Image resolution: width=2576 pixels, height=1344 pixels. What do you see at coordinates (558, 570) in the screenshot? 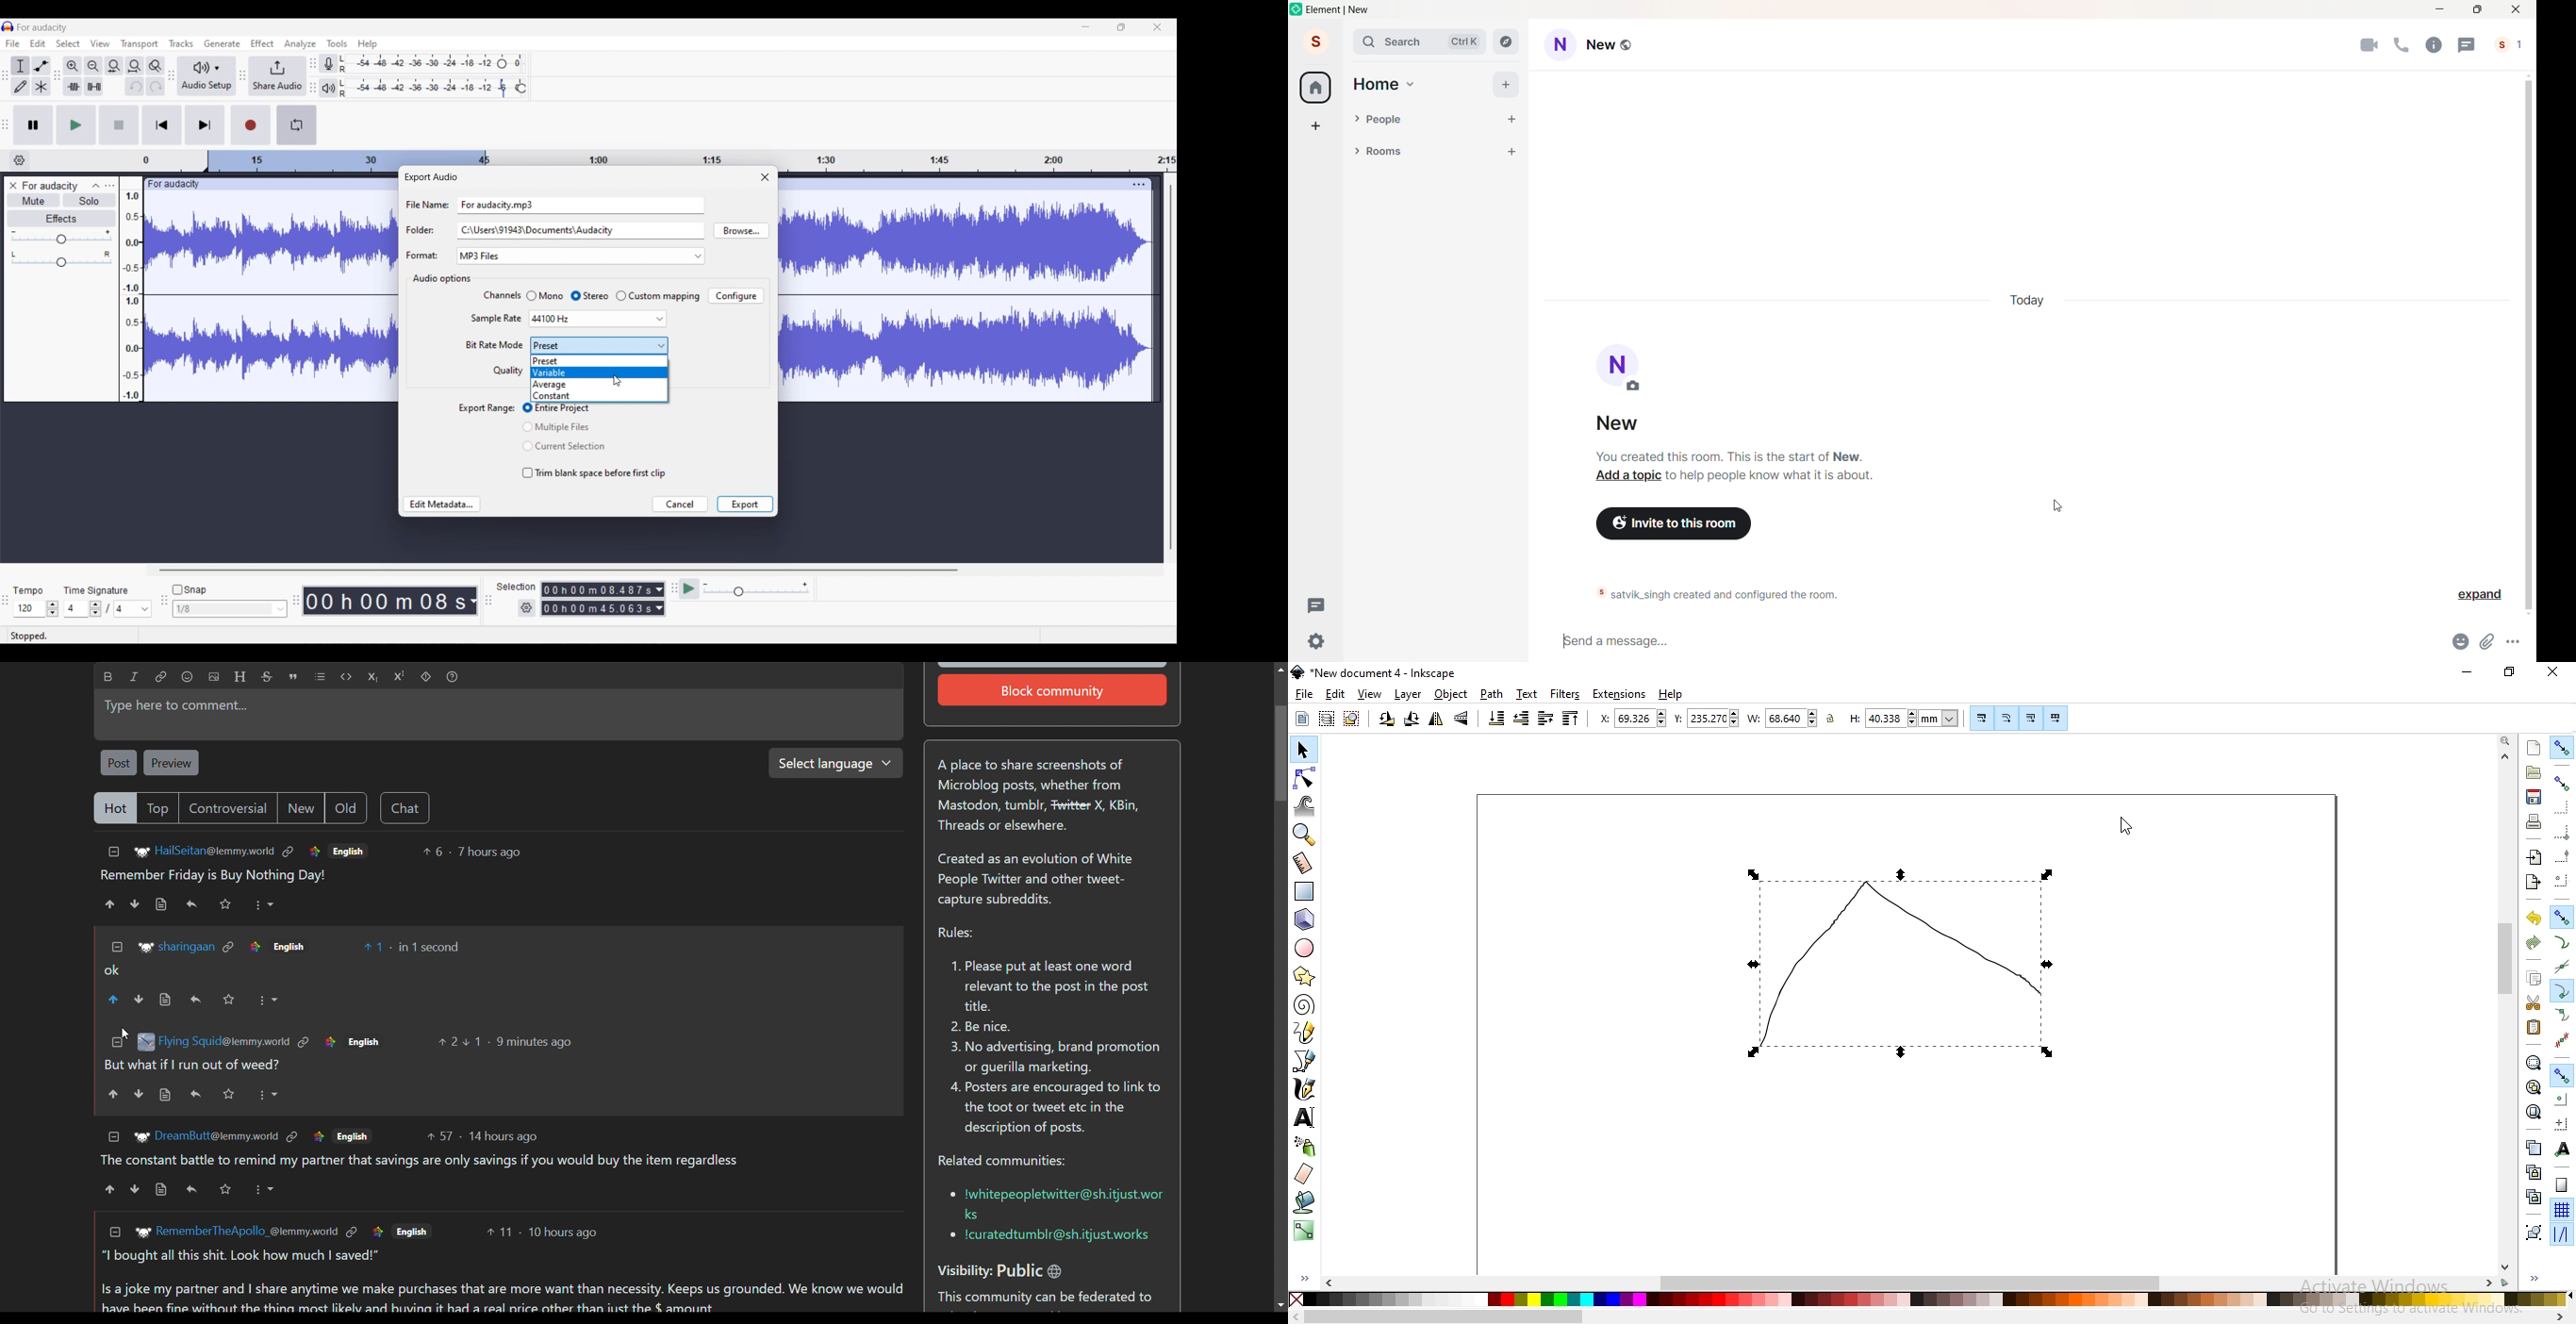
I see `Horizontal slide bar` at bounding box center [558, 570].